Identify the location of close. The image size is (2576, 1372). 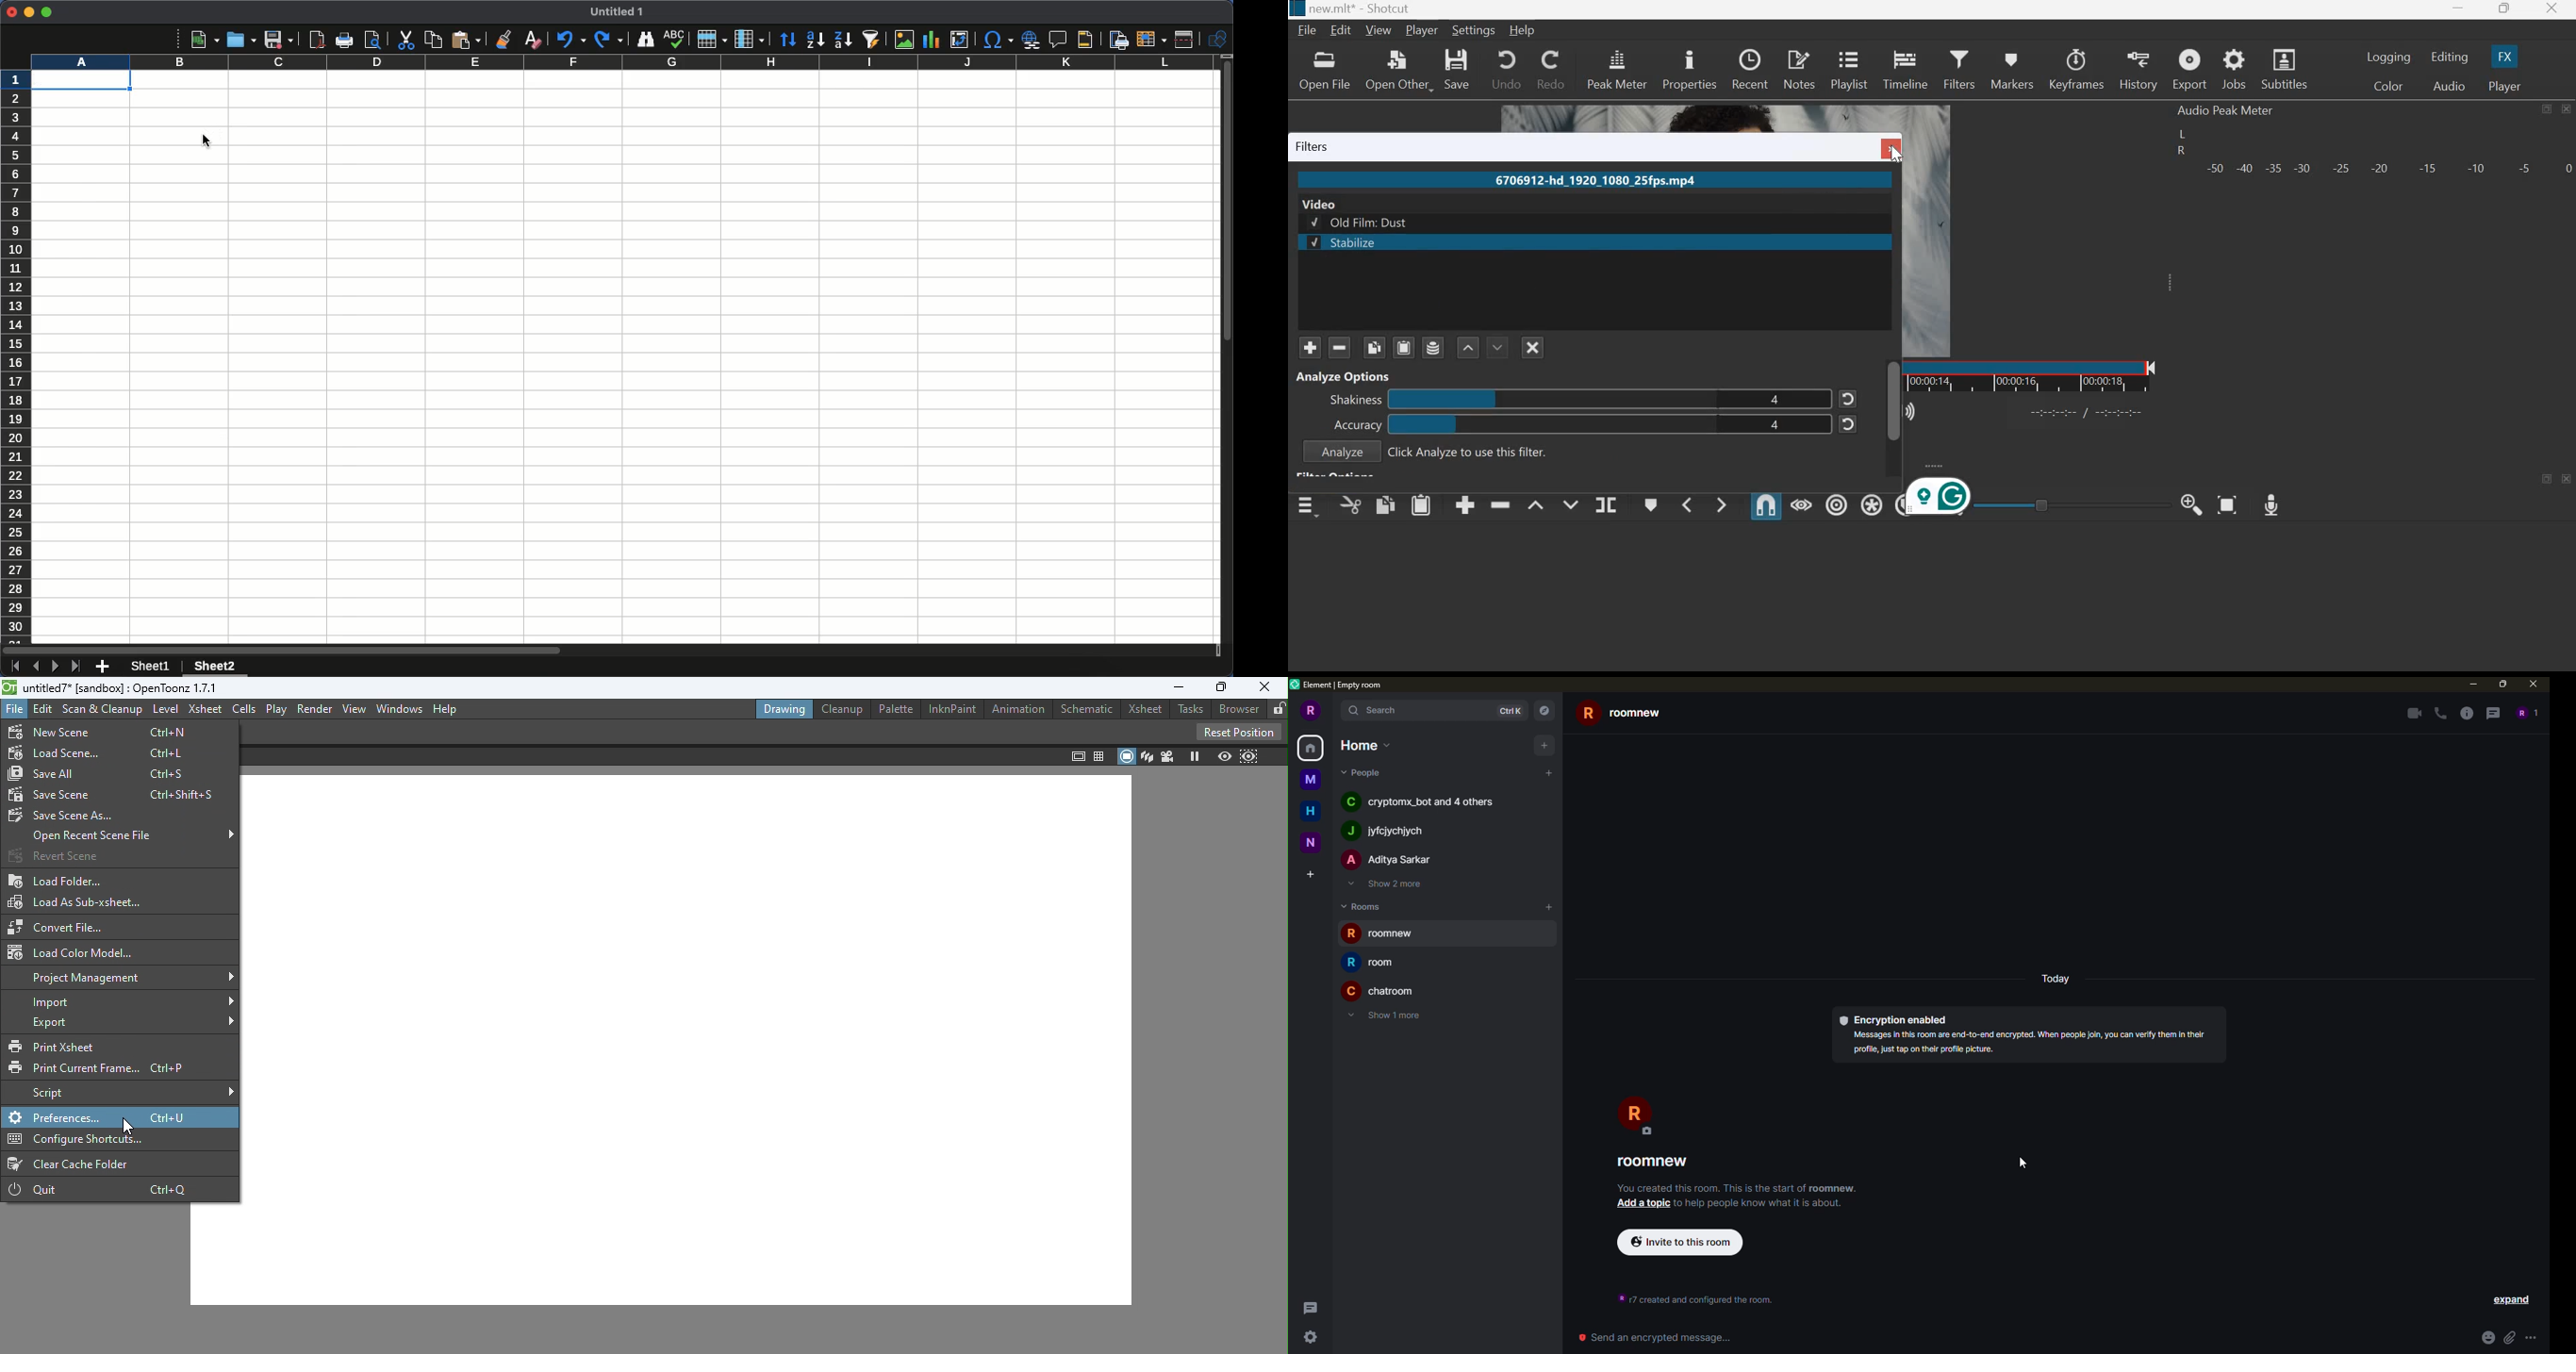
(2567, 479).